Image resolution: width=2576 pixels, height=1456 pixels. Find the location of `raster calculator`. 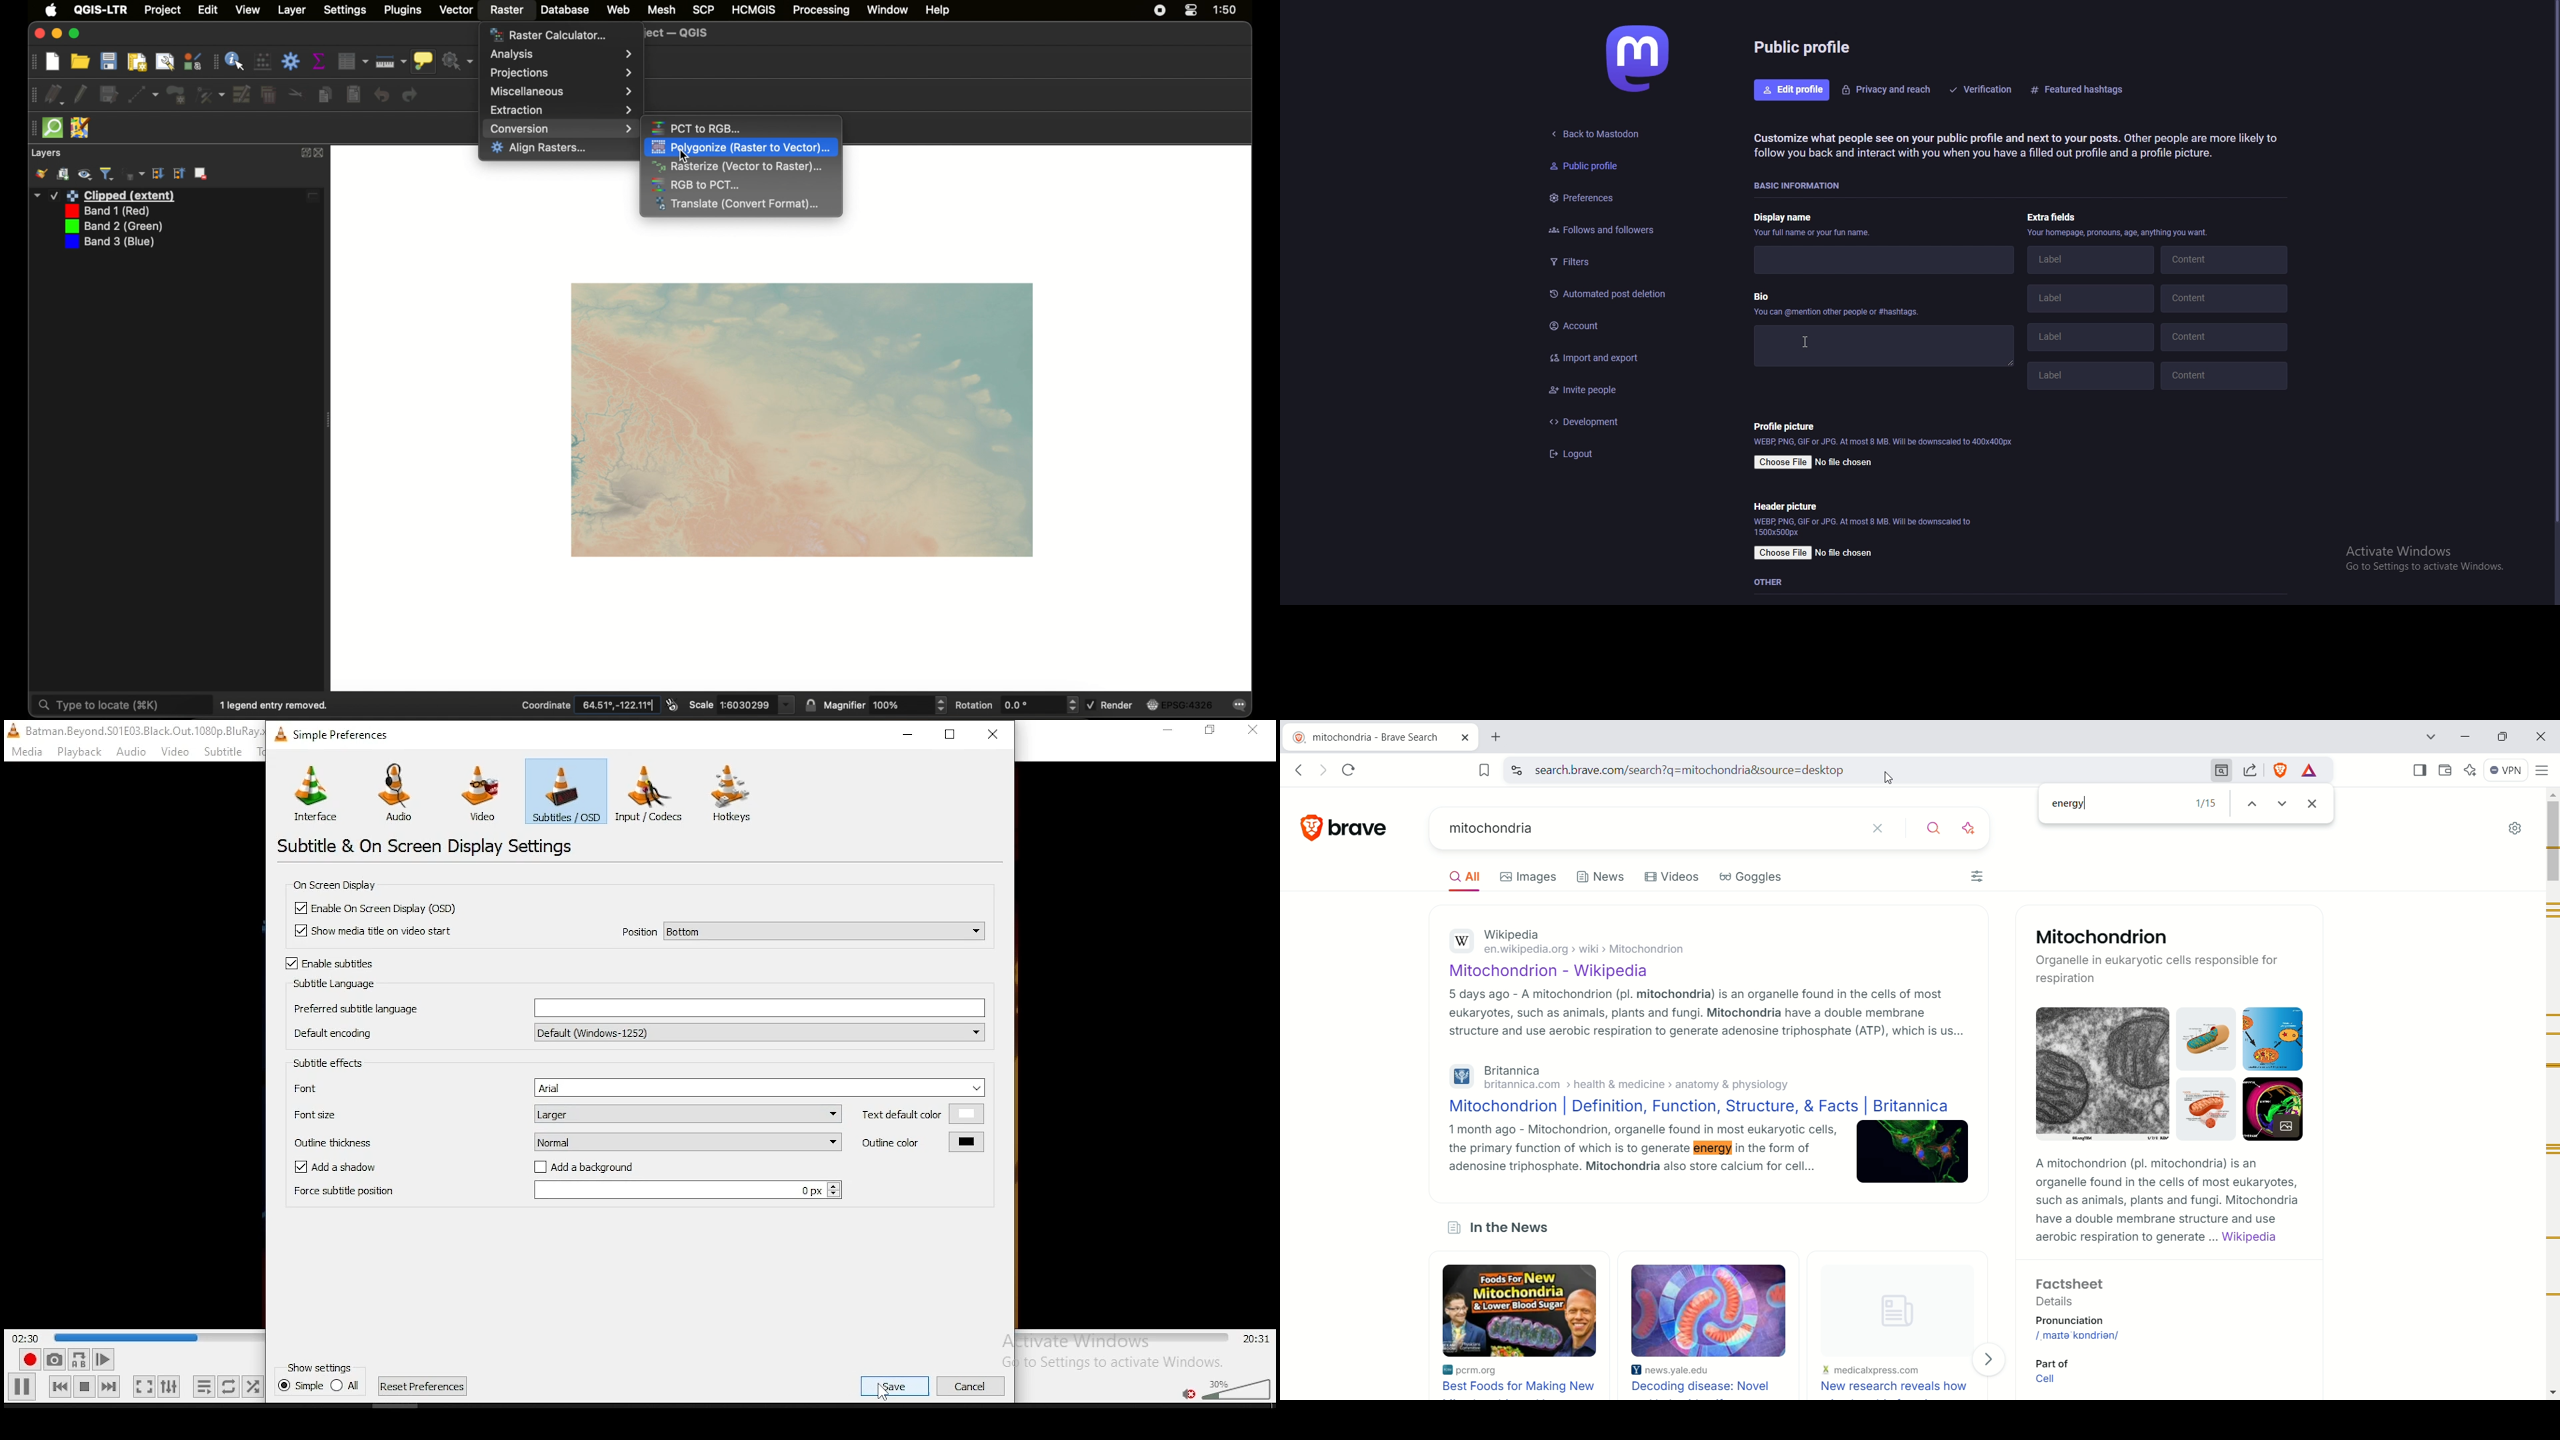

raster calculator is located at coordinates (548, 35).